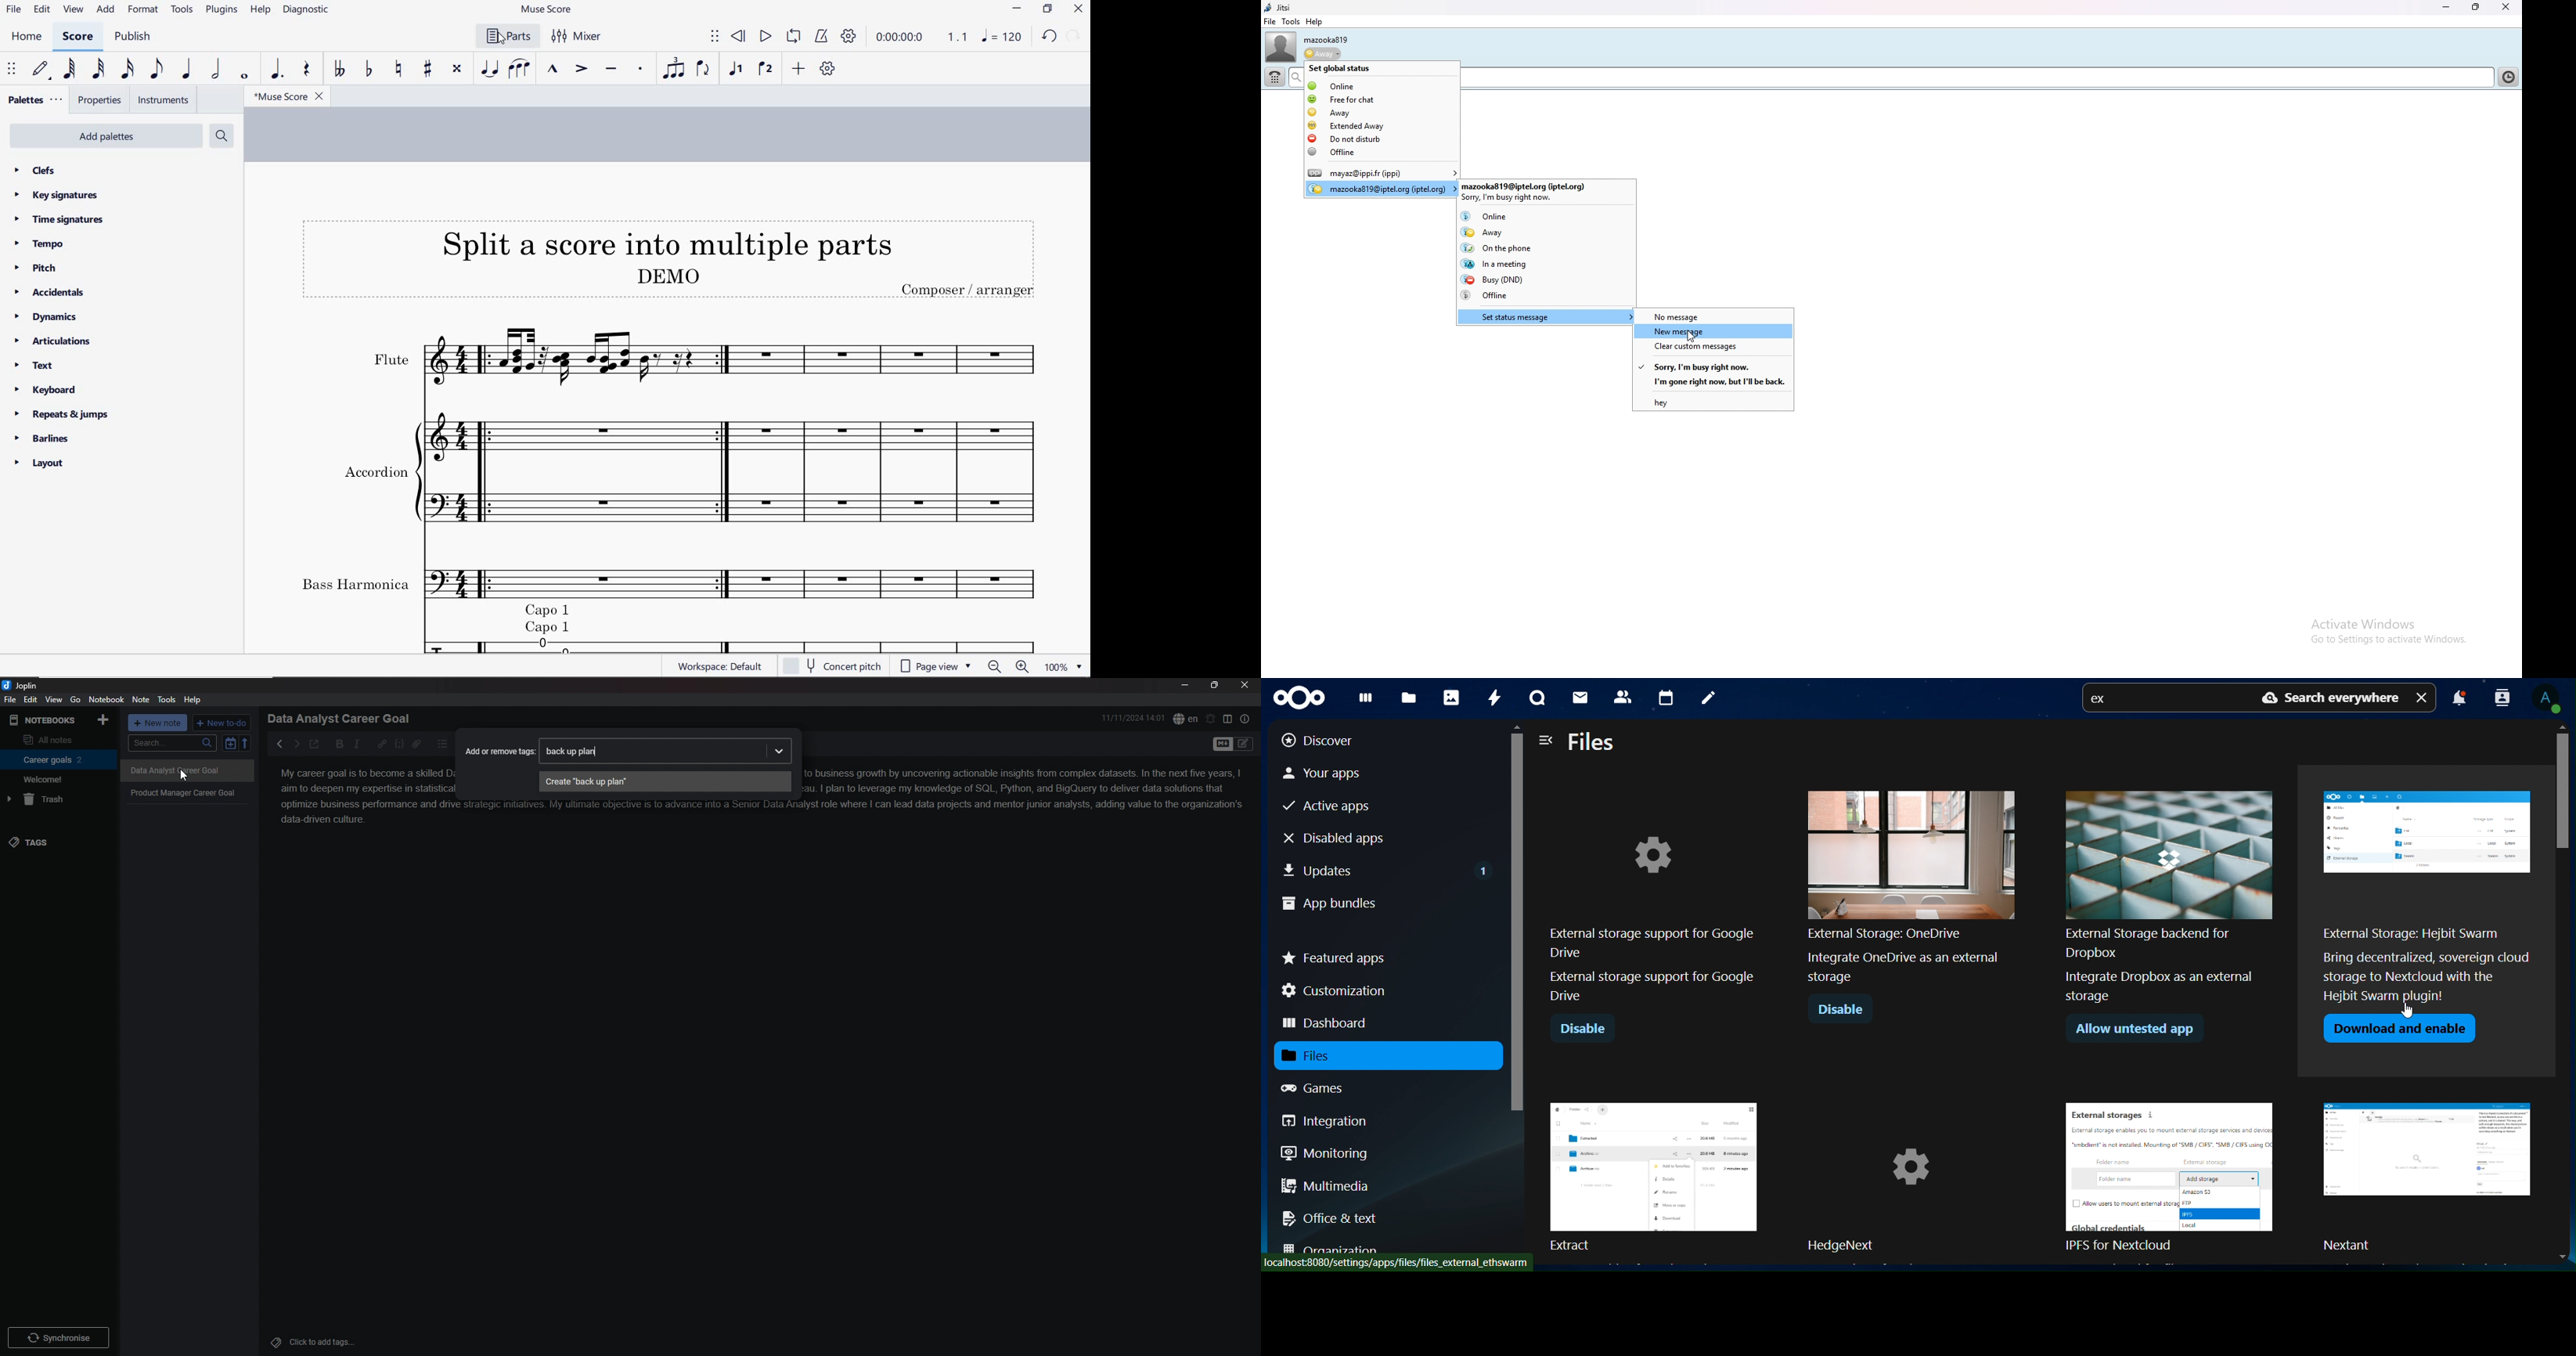 The image size is (2576, 1372). Describe the element at coordinates (1583, 1030) in the screenshot. I see `disable` at that location.